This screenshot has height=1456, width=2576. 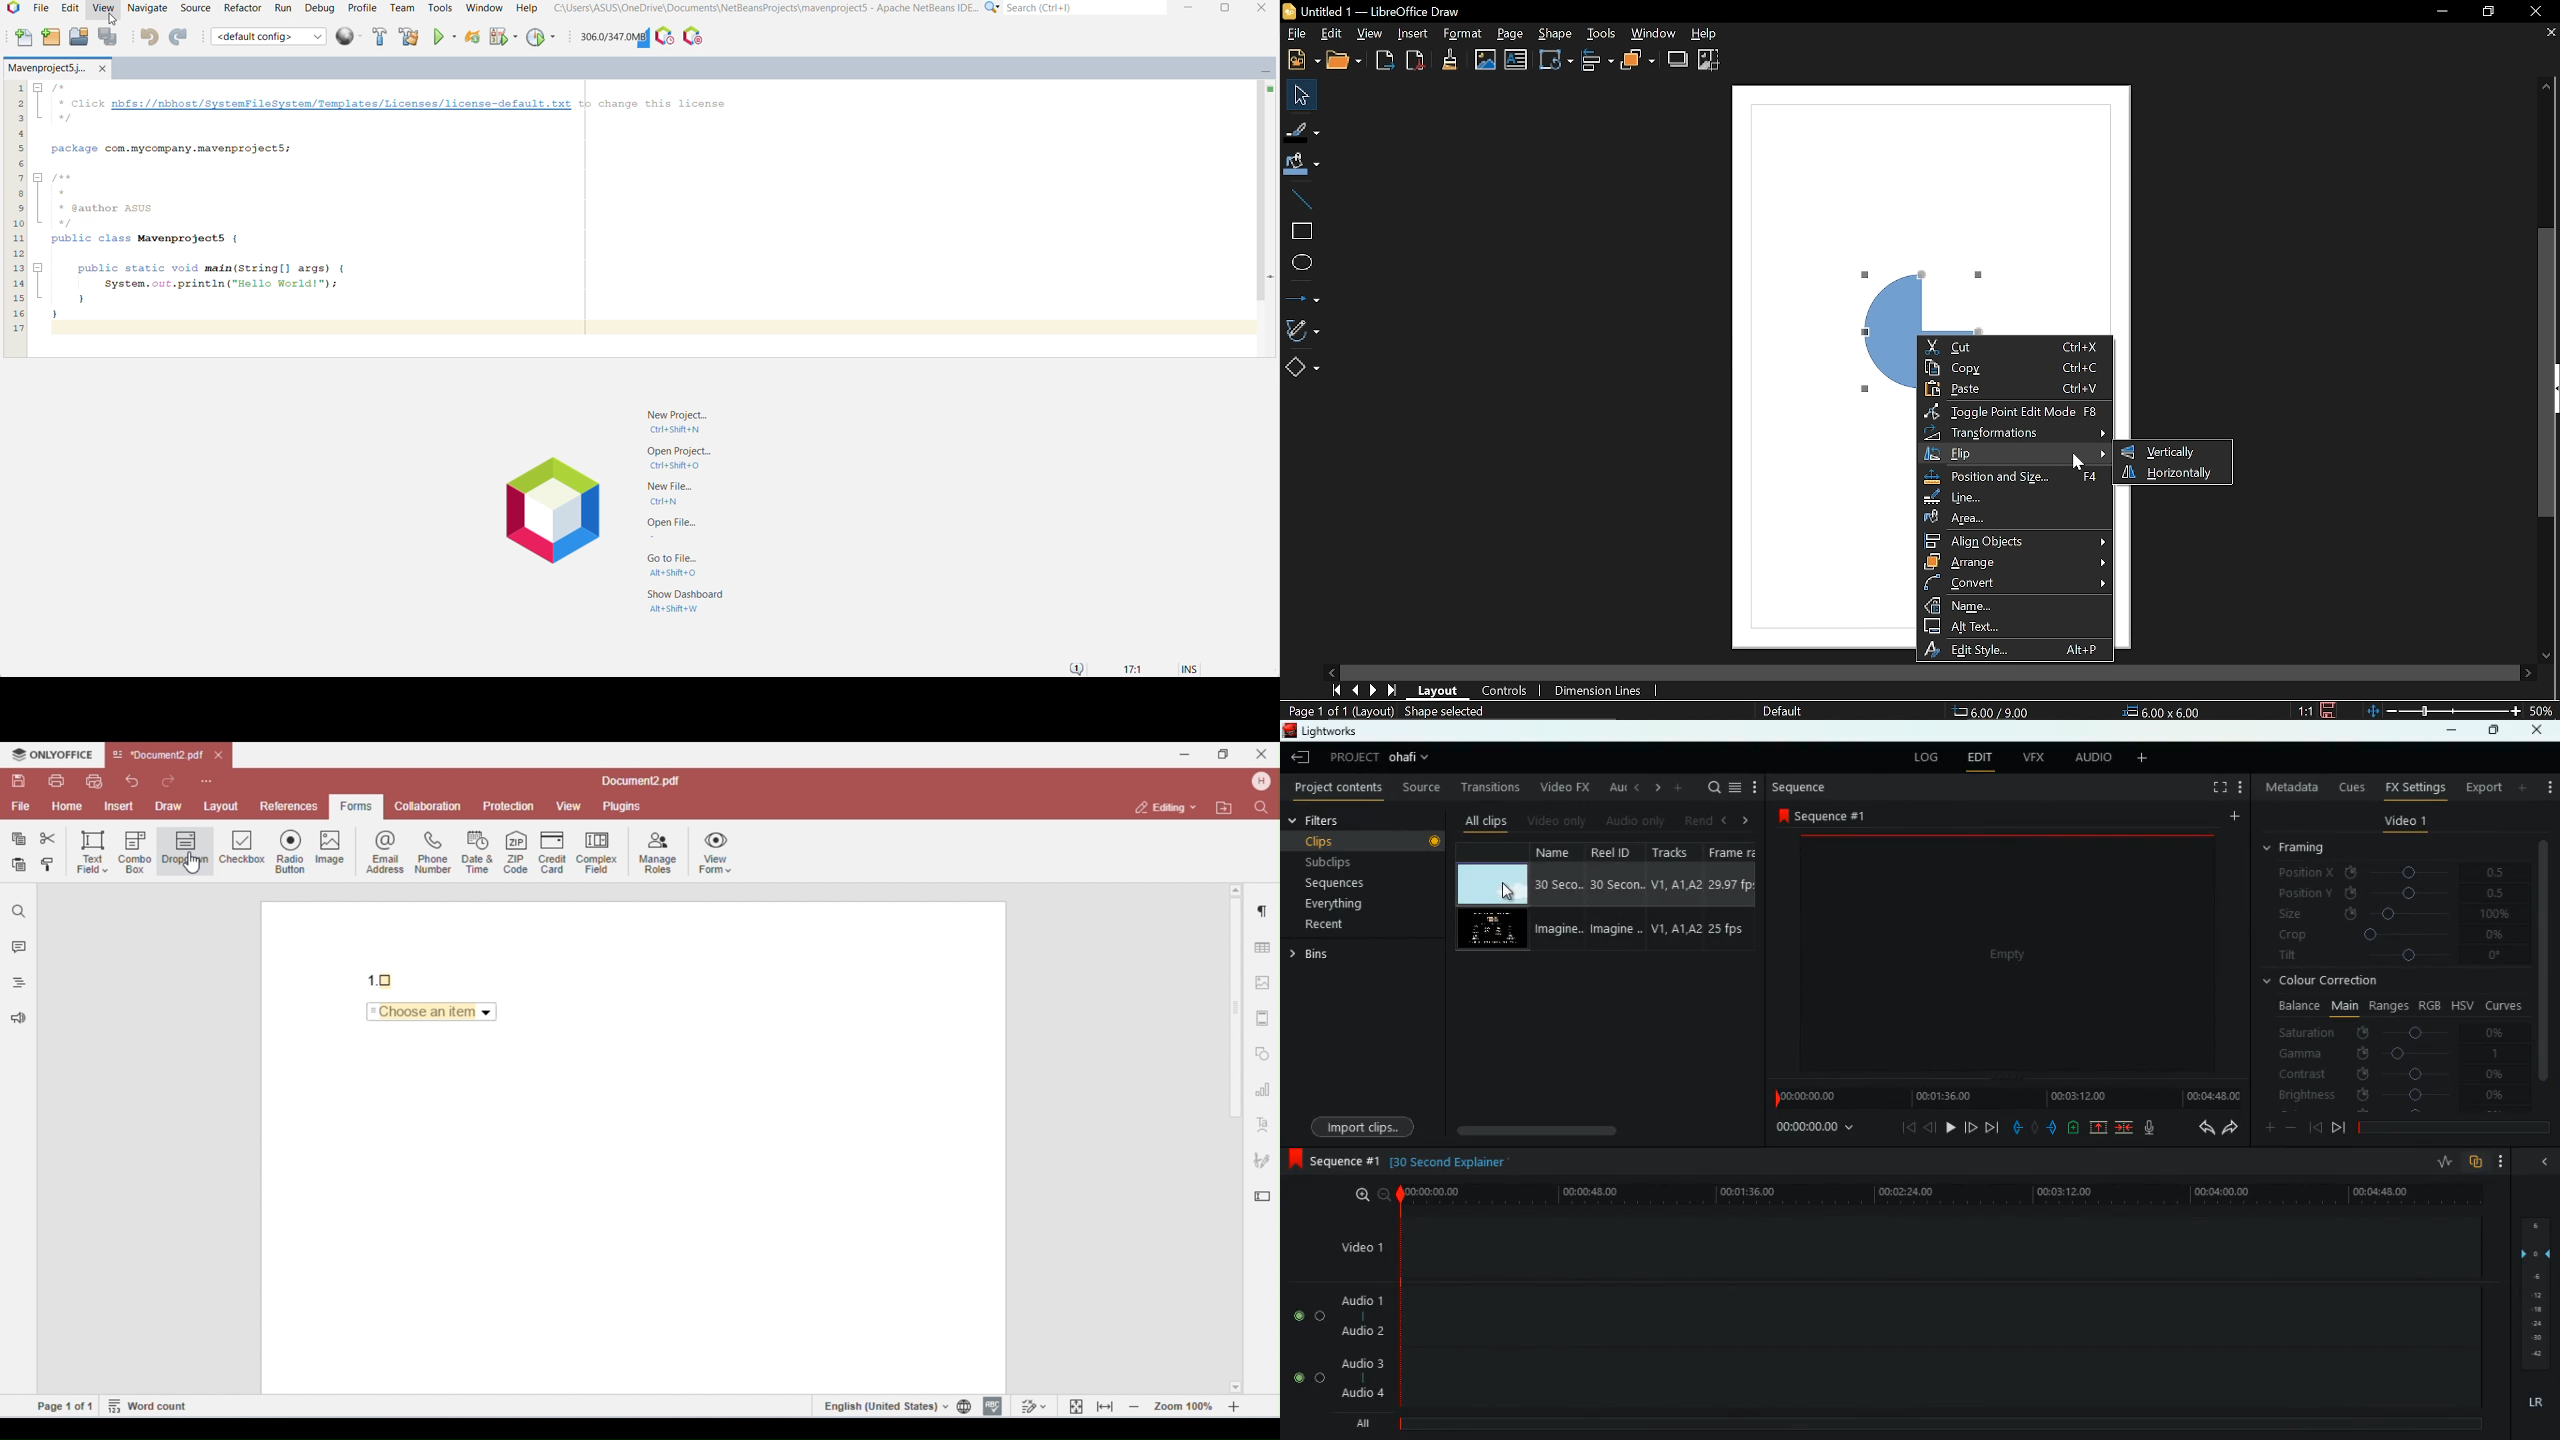 I want to click on Select, so click(x=1298, y=93).